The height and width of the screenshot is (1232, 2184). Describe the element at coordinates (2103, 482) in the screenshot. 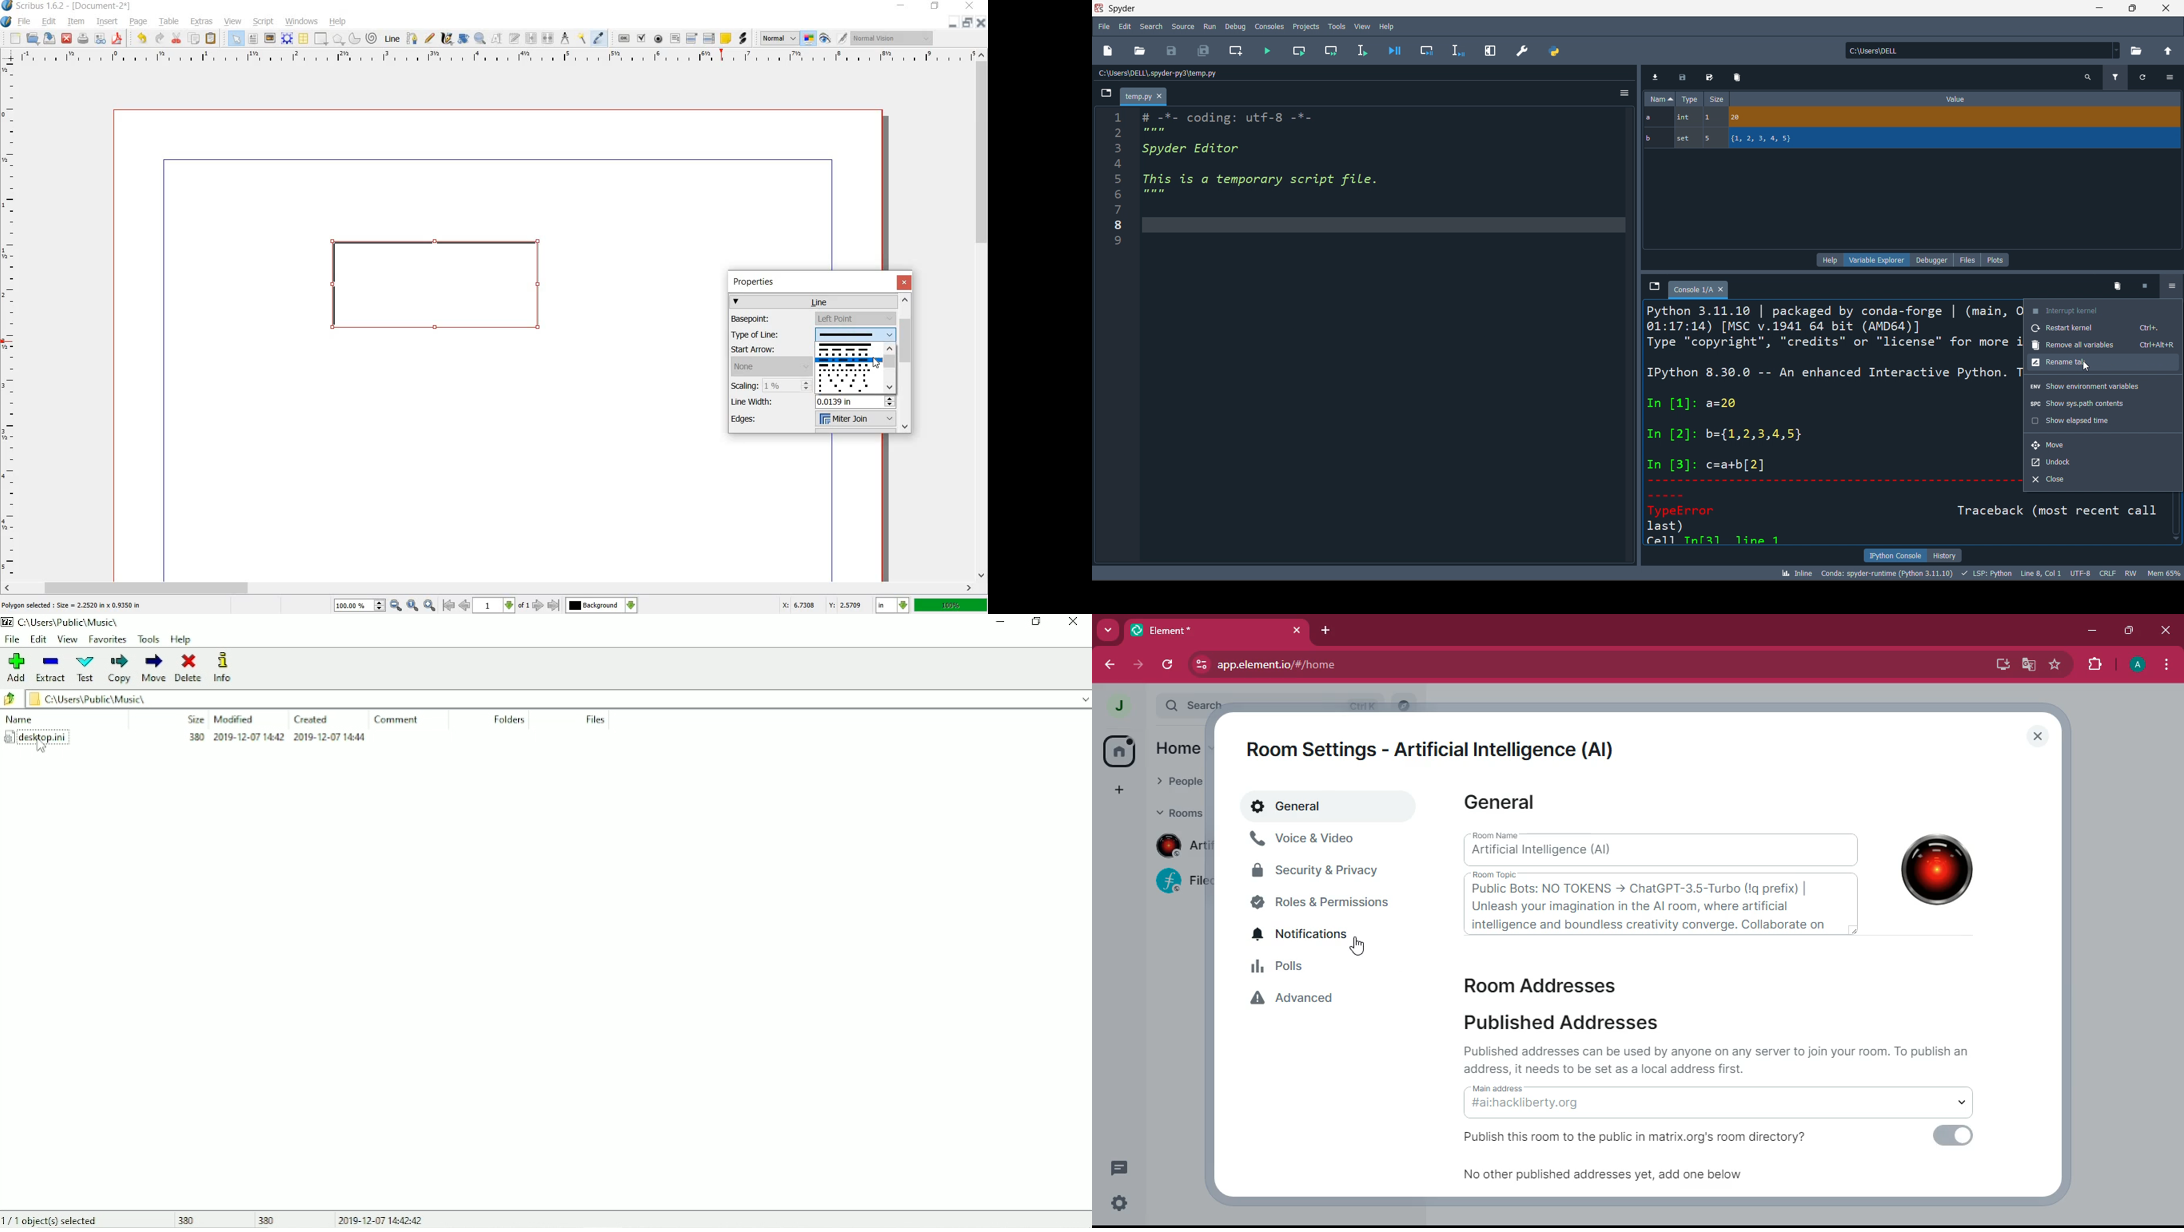

I see `close` at that location.